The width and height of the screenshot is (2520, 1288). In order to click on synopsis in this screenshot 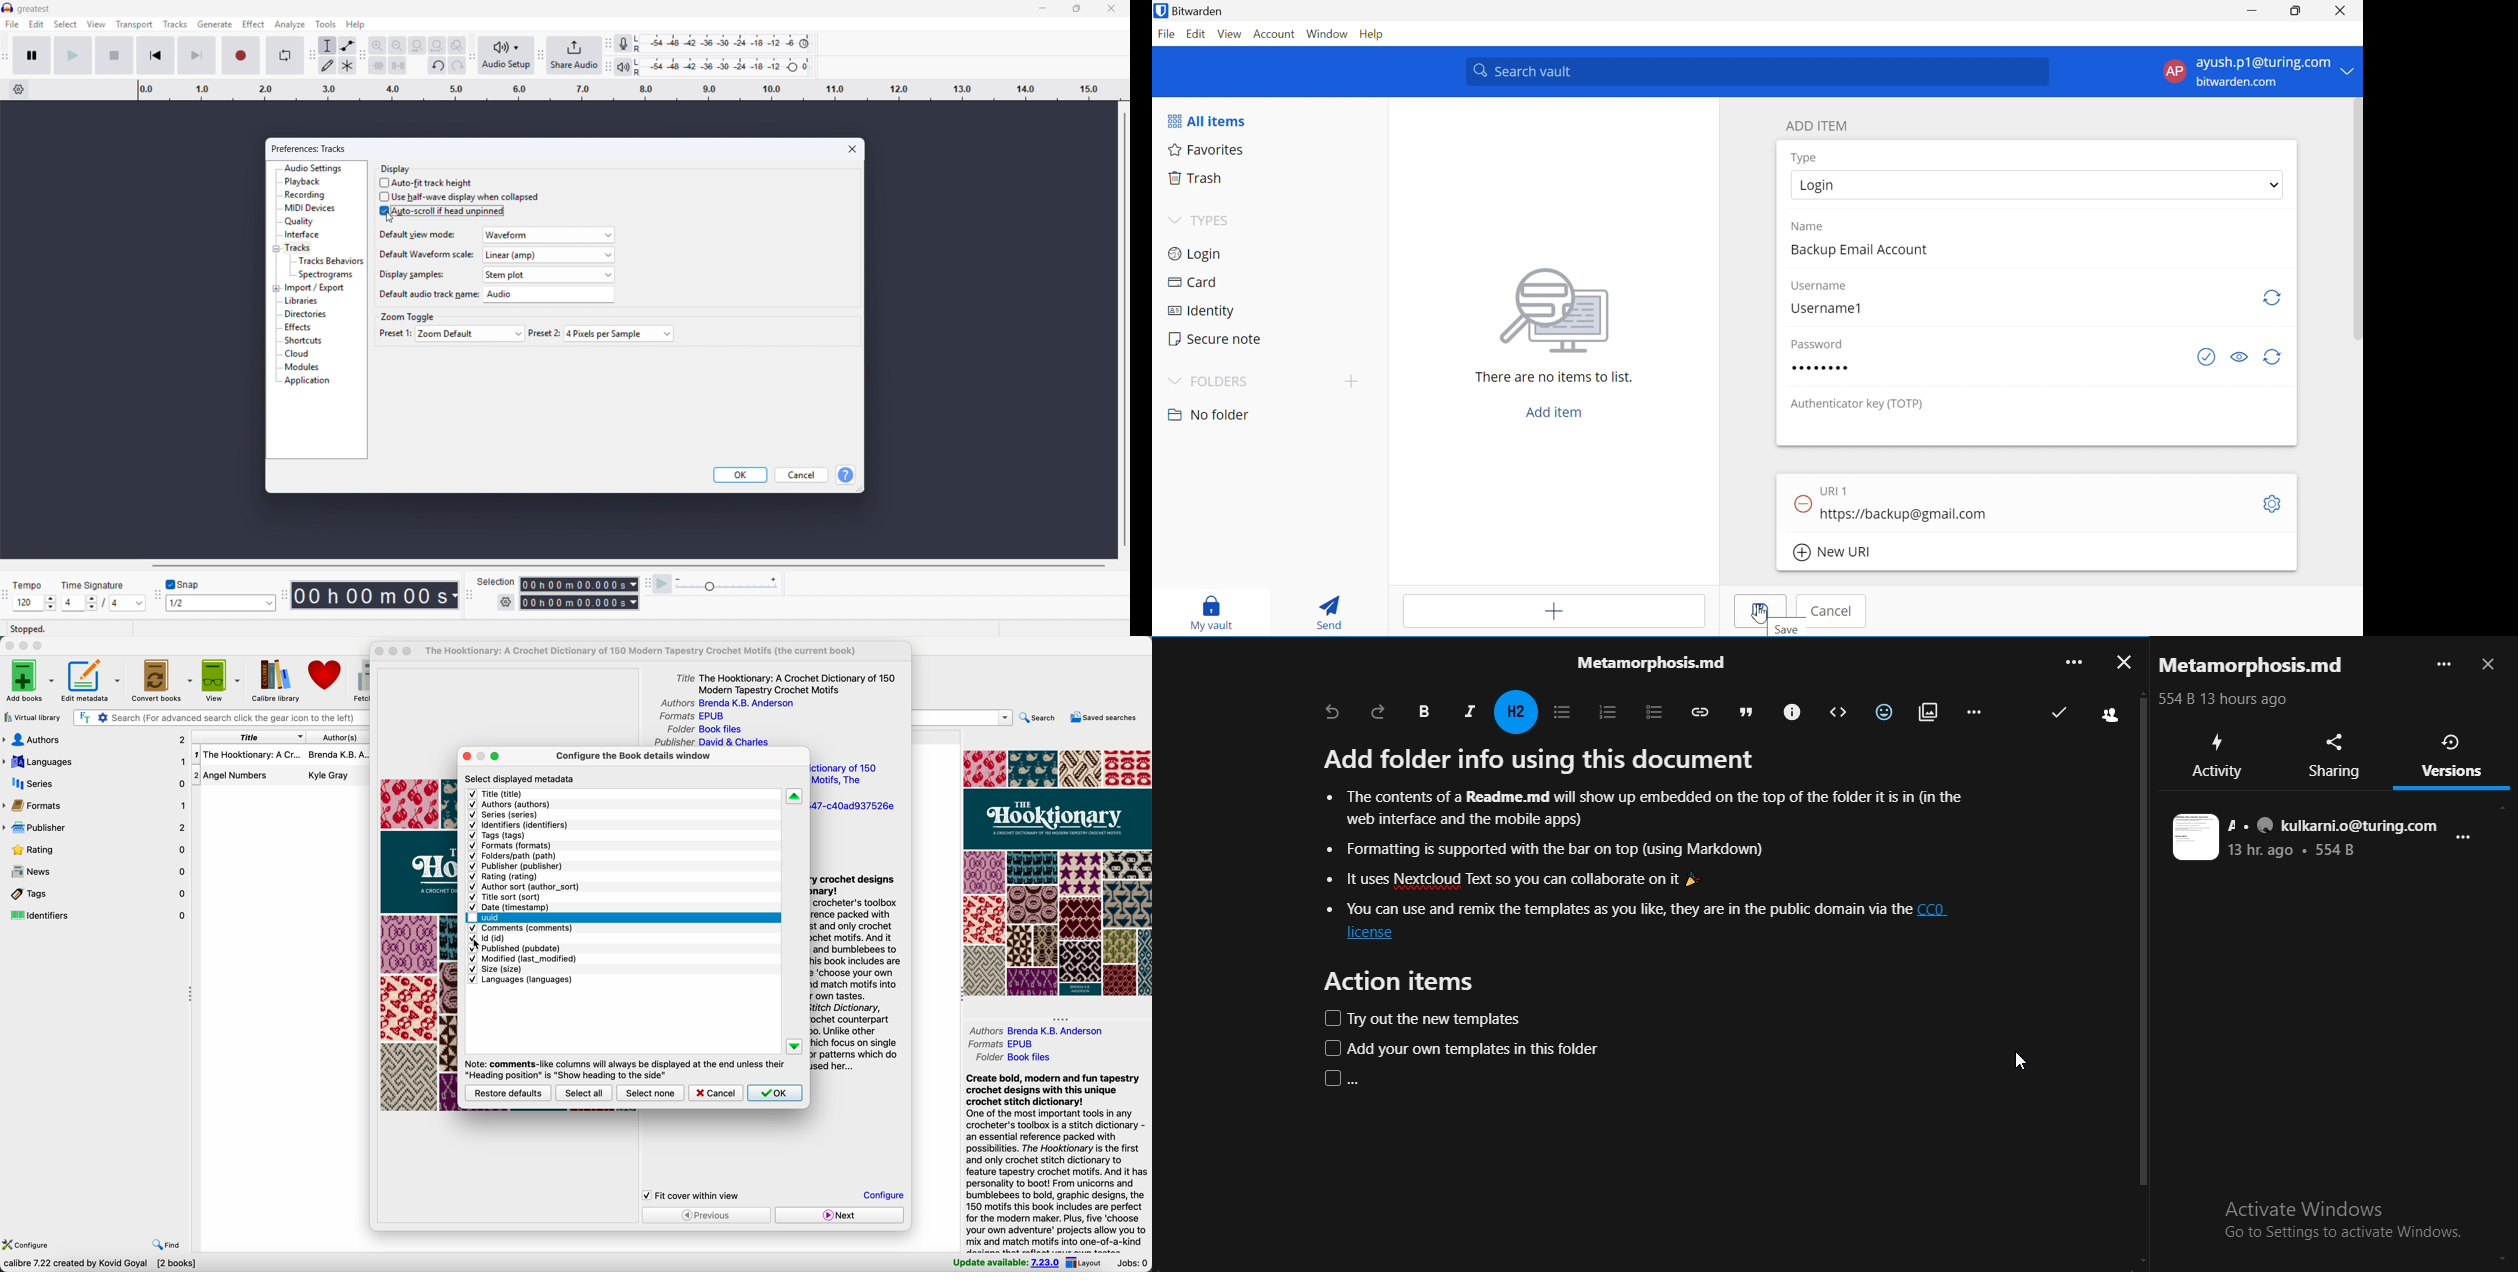, I will do `click(857, 975)`.